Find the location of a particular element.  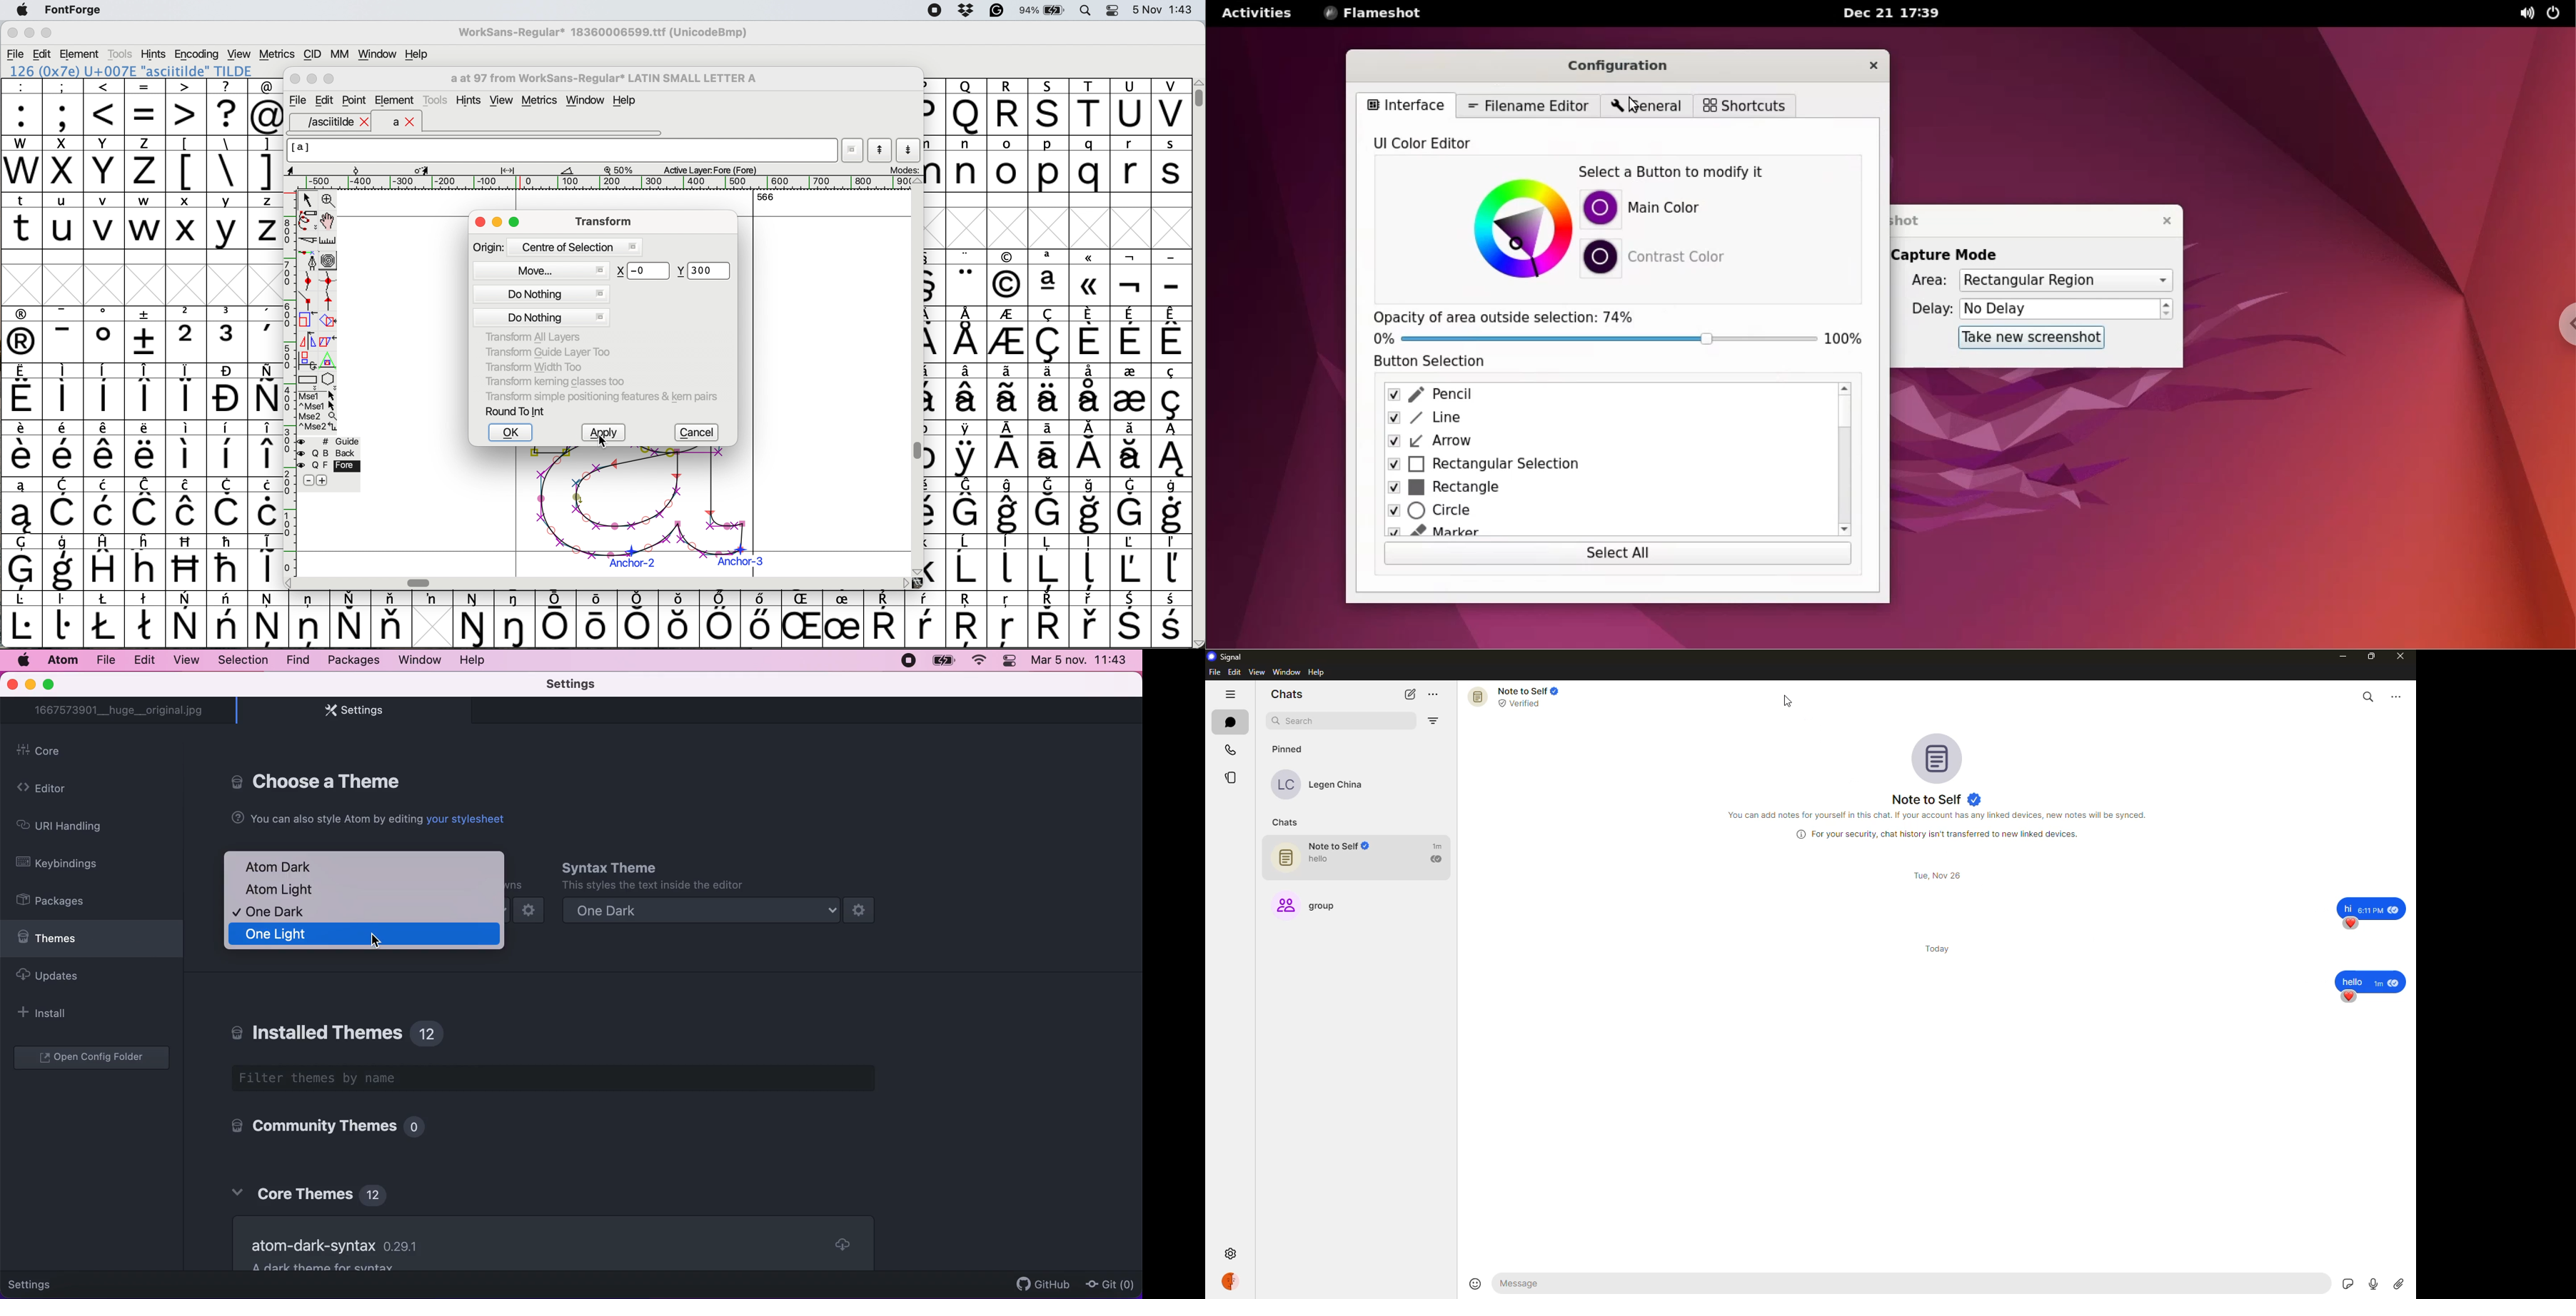

tranform width too is located at coordinates (539, 366).